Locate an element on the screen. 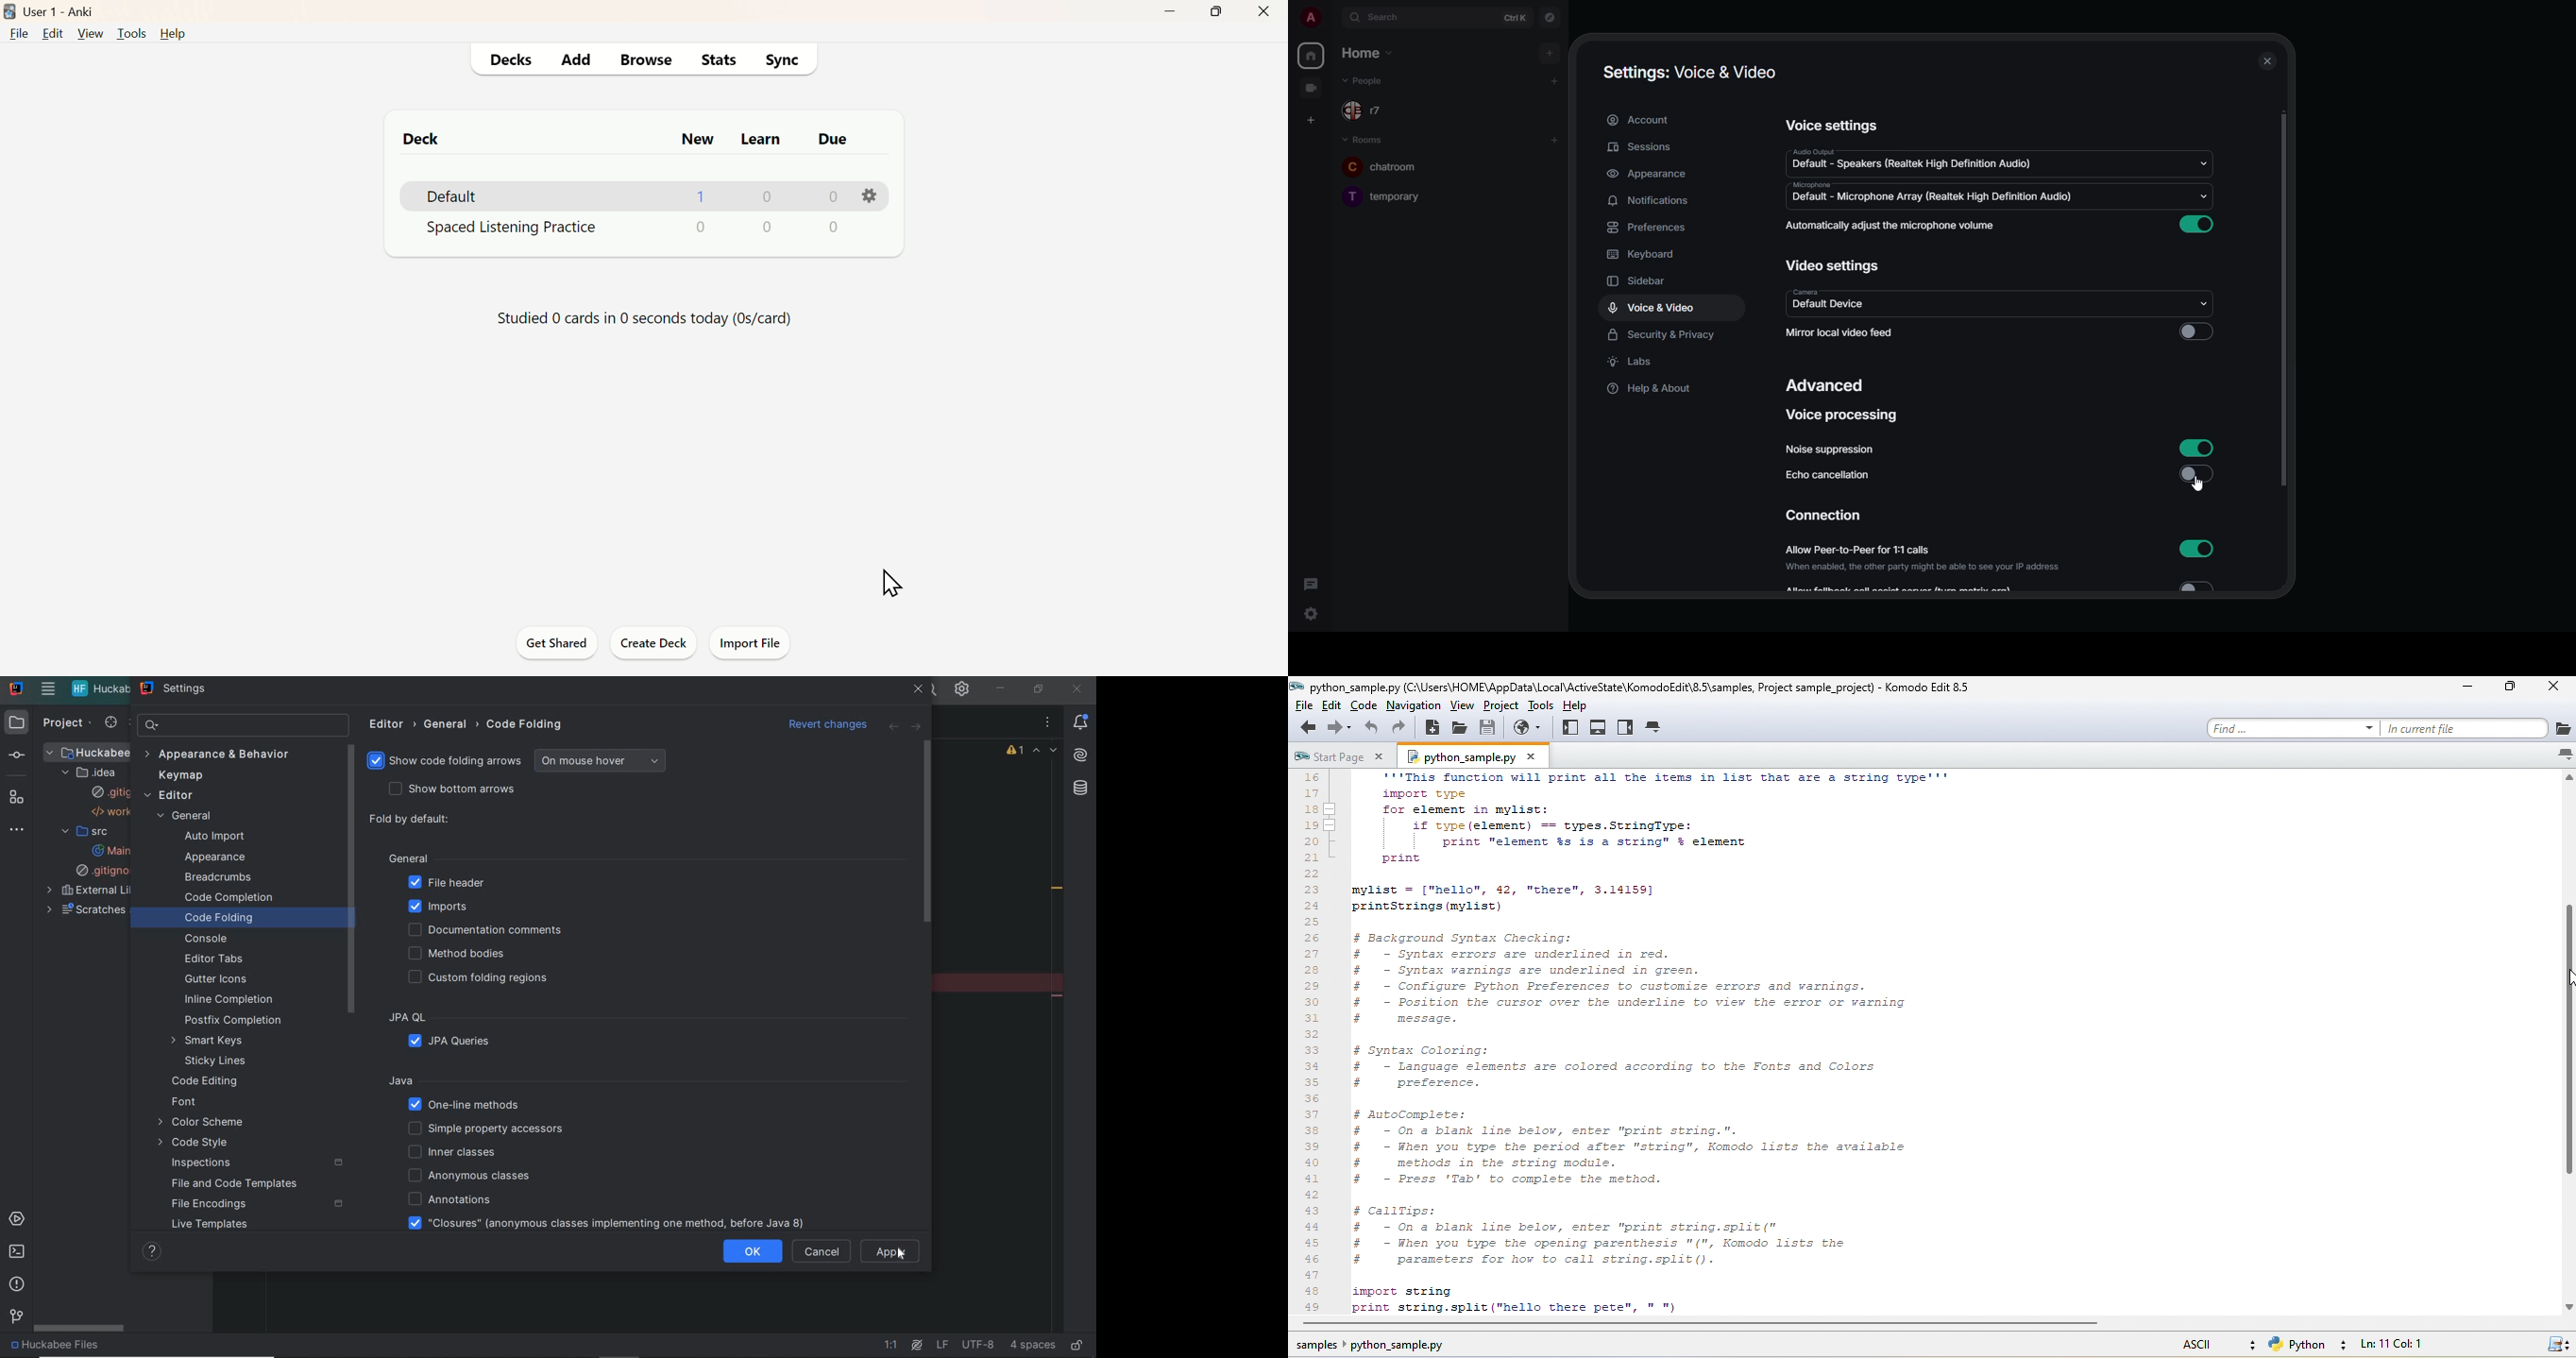  rooms is located at coordinates (1366, 140).